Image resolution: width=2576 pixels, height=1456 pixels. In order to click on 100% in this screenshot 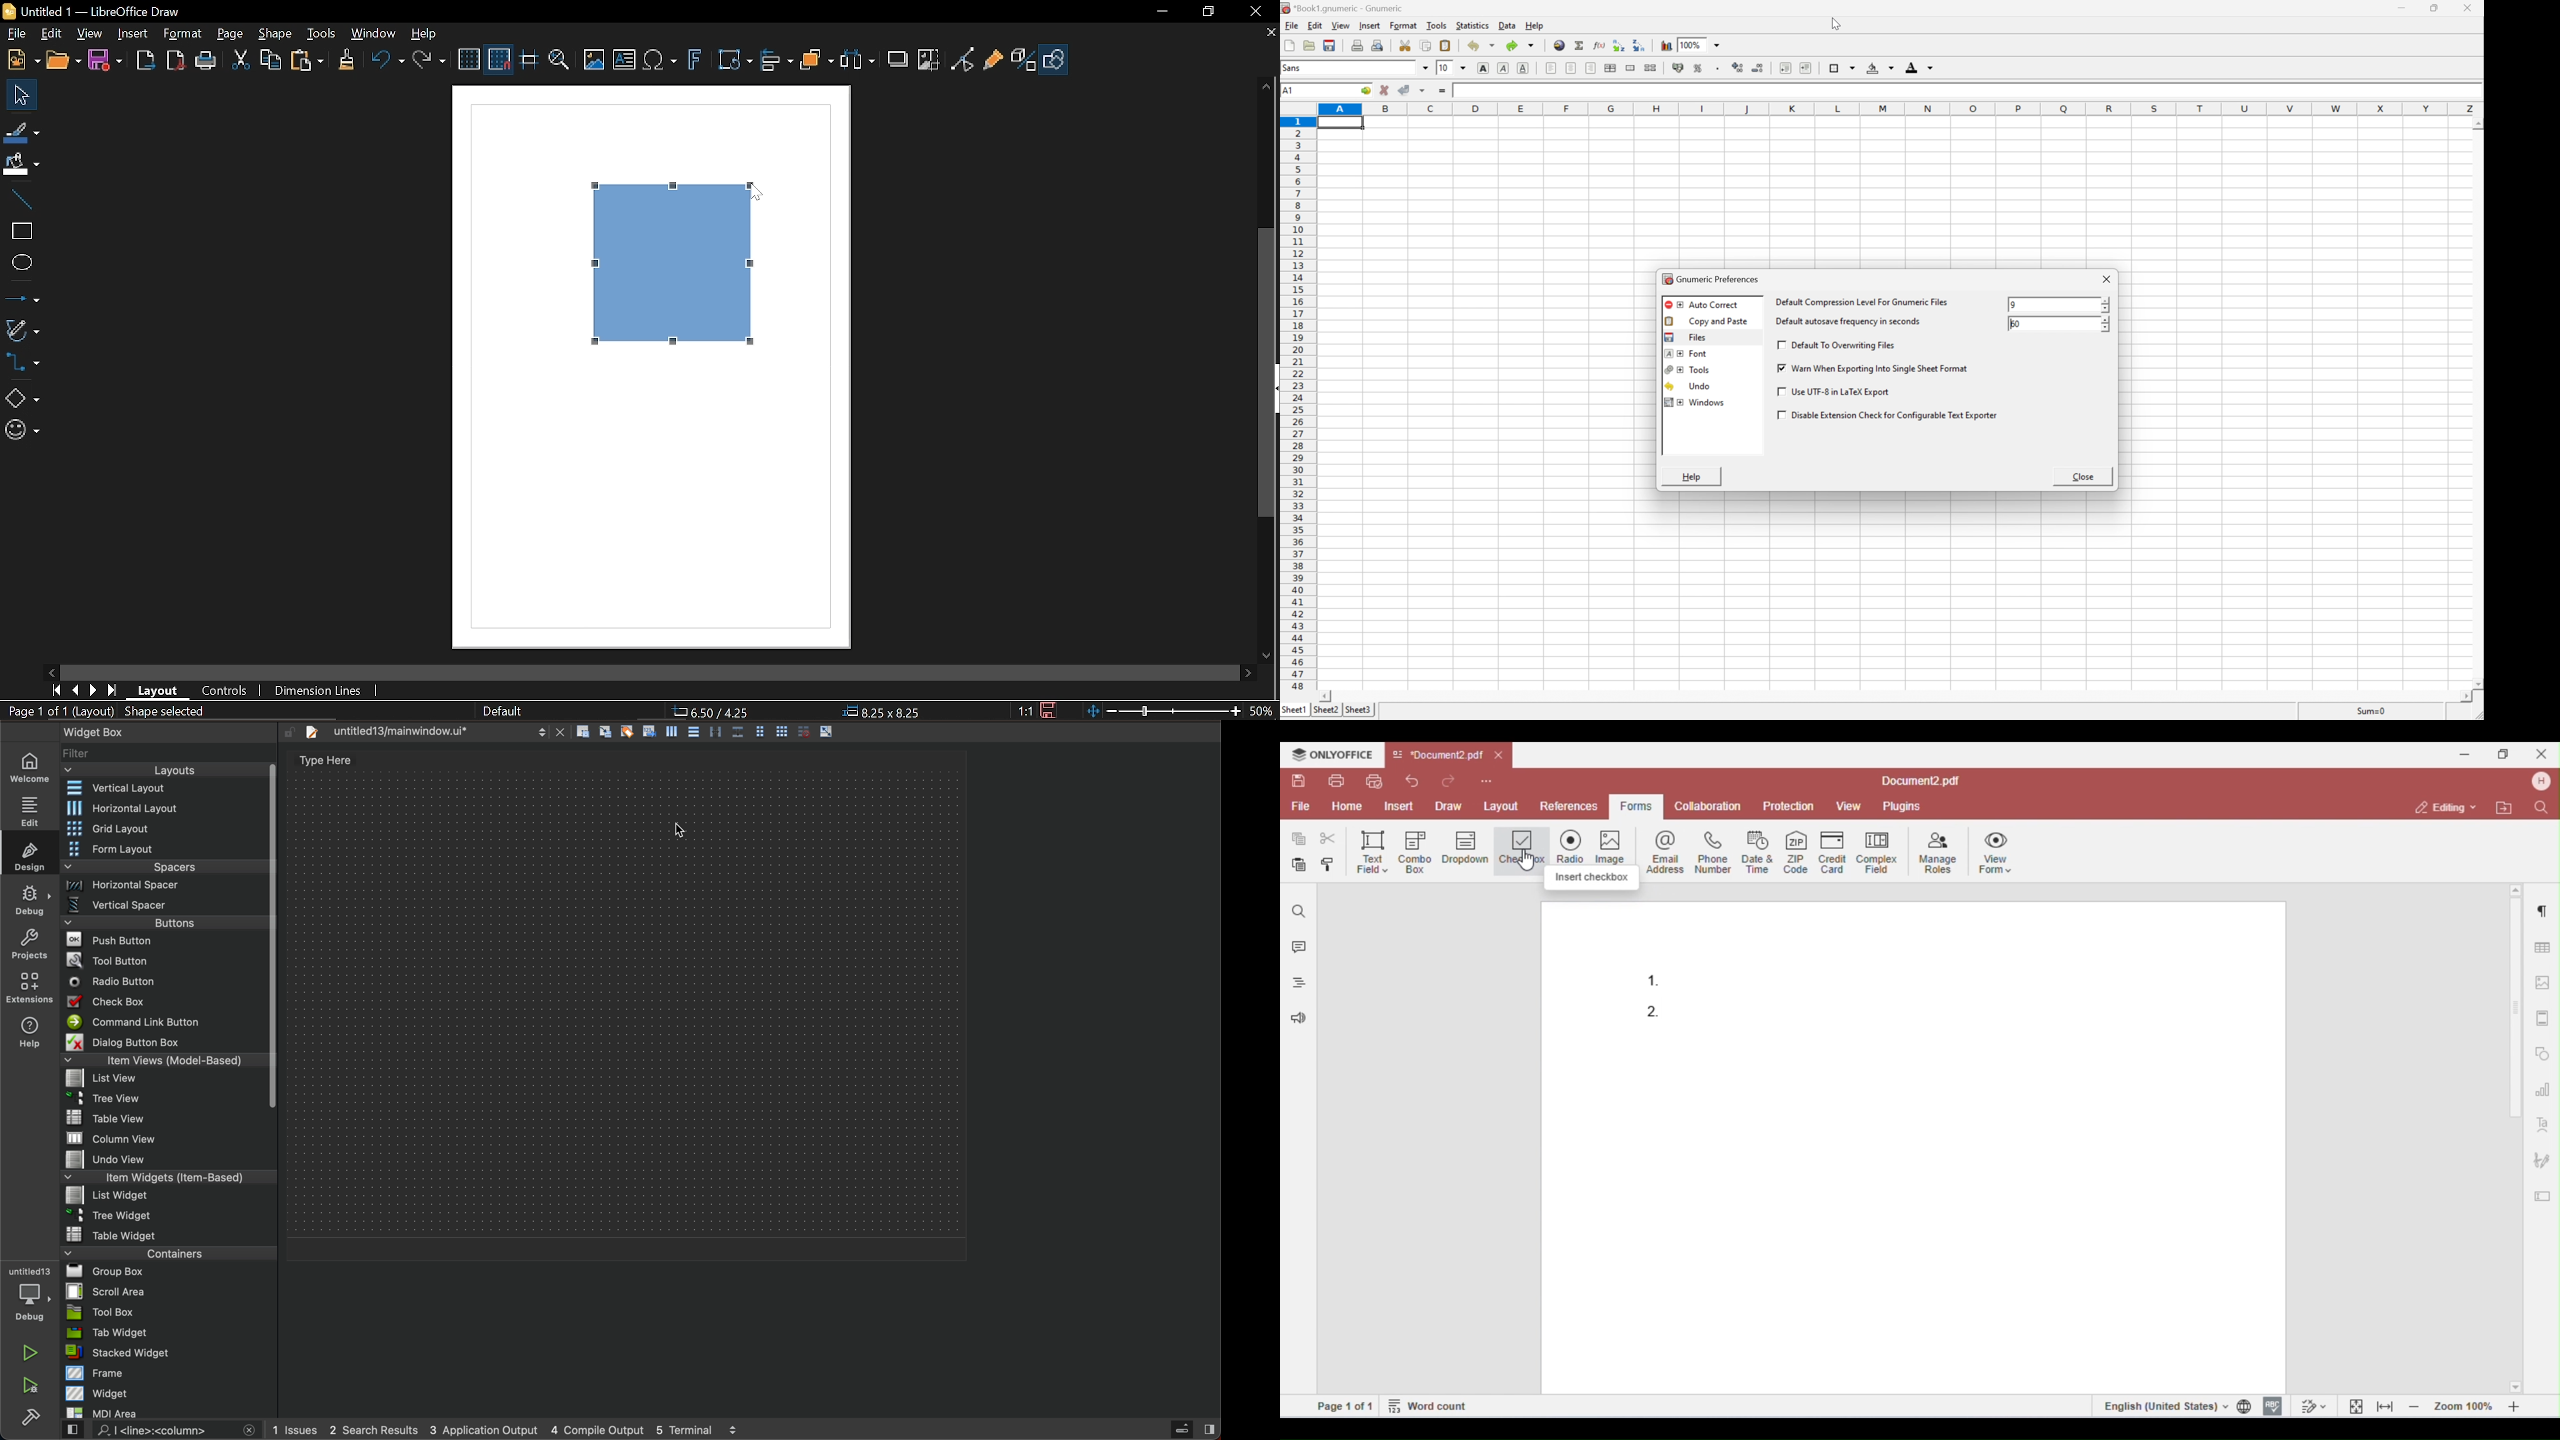, I will do `click(1699, 44)`.